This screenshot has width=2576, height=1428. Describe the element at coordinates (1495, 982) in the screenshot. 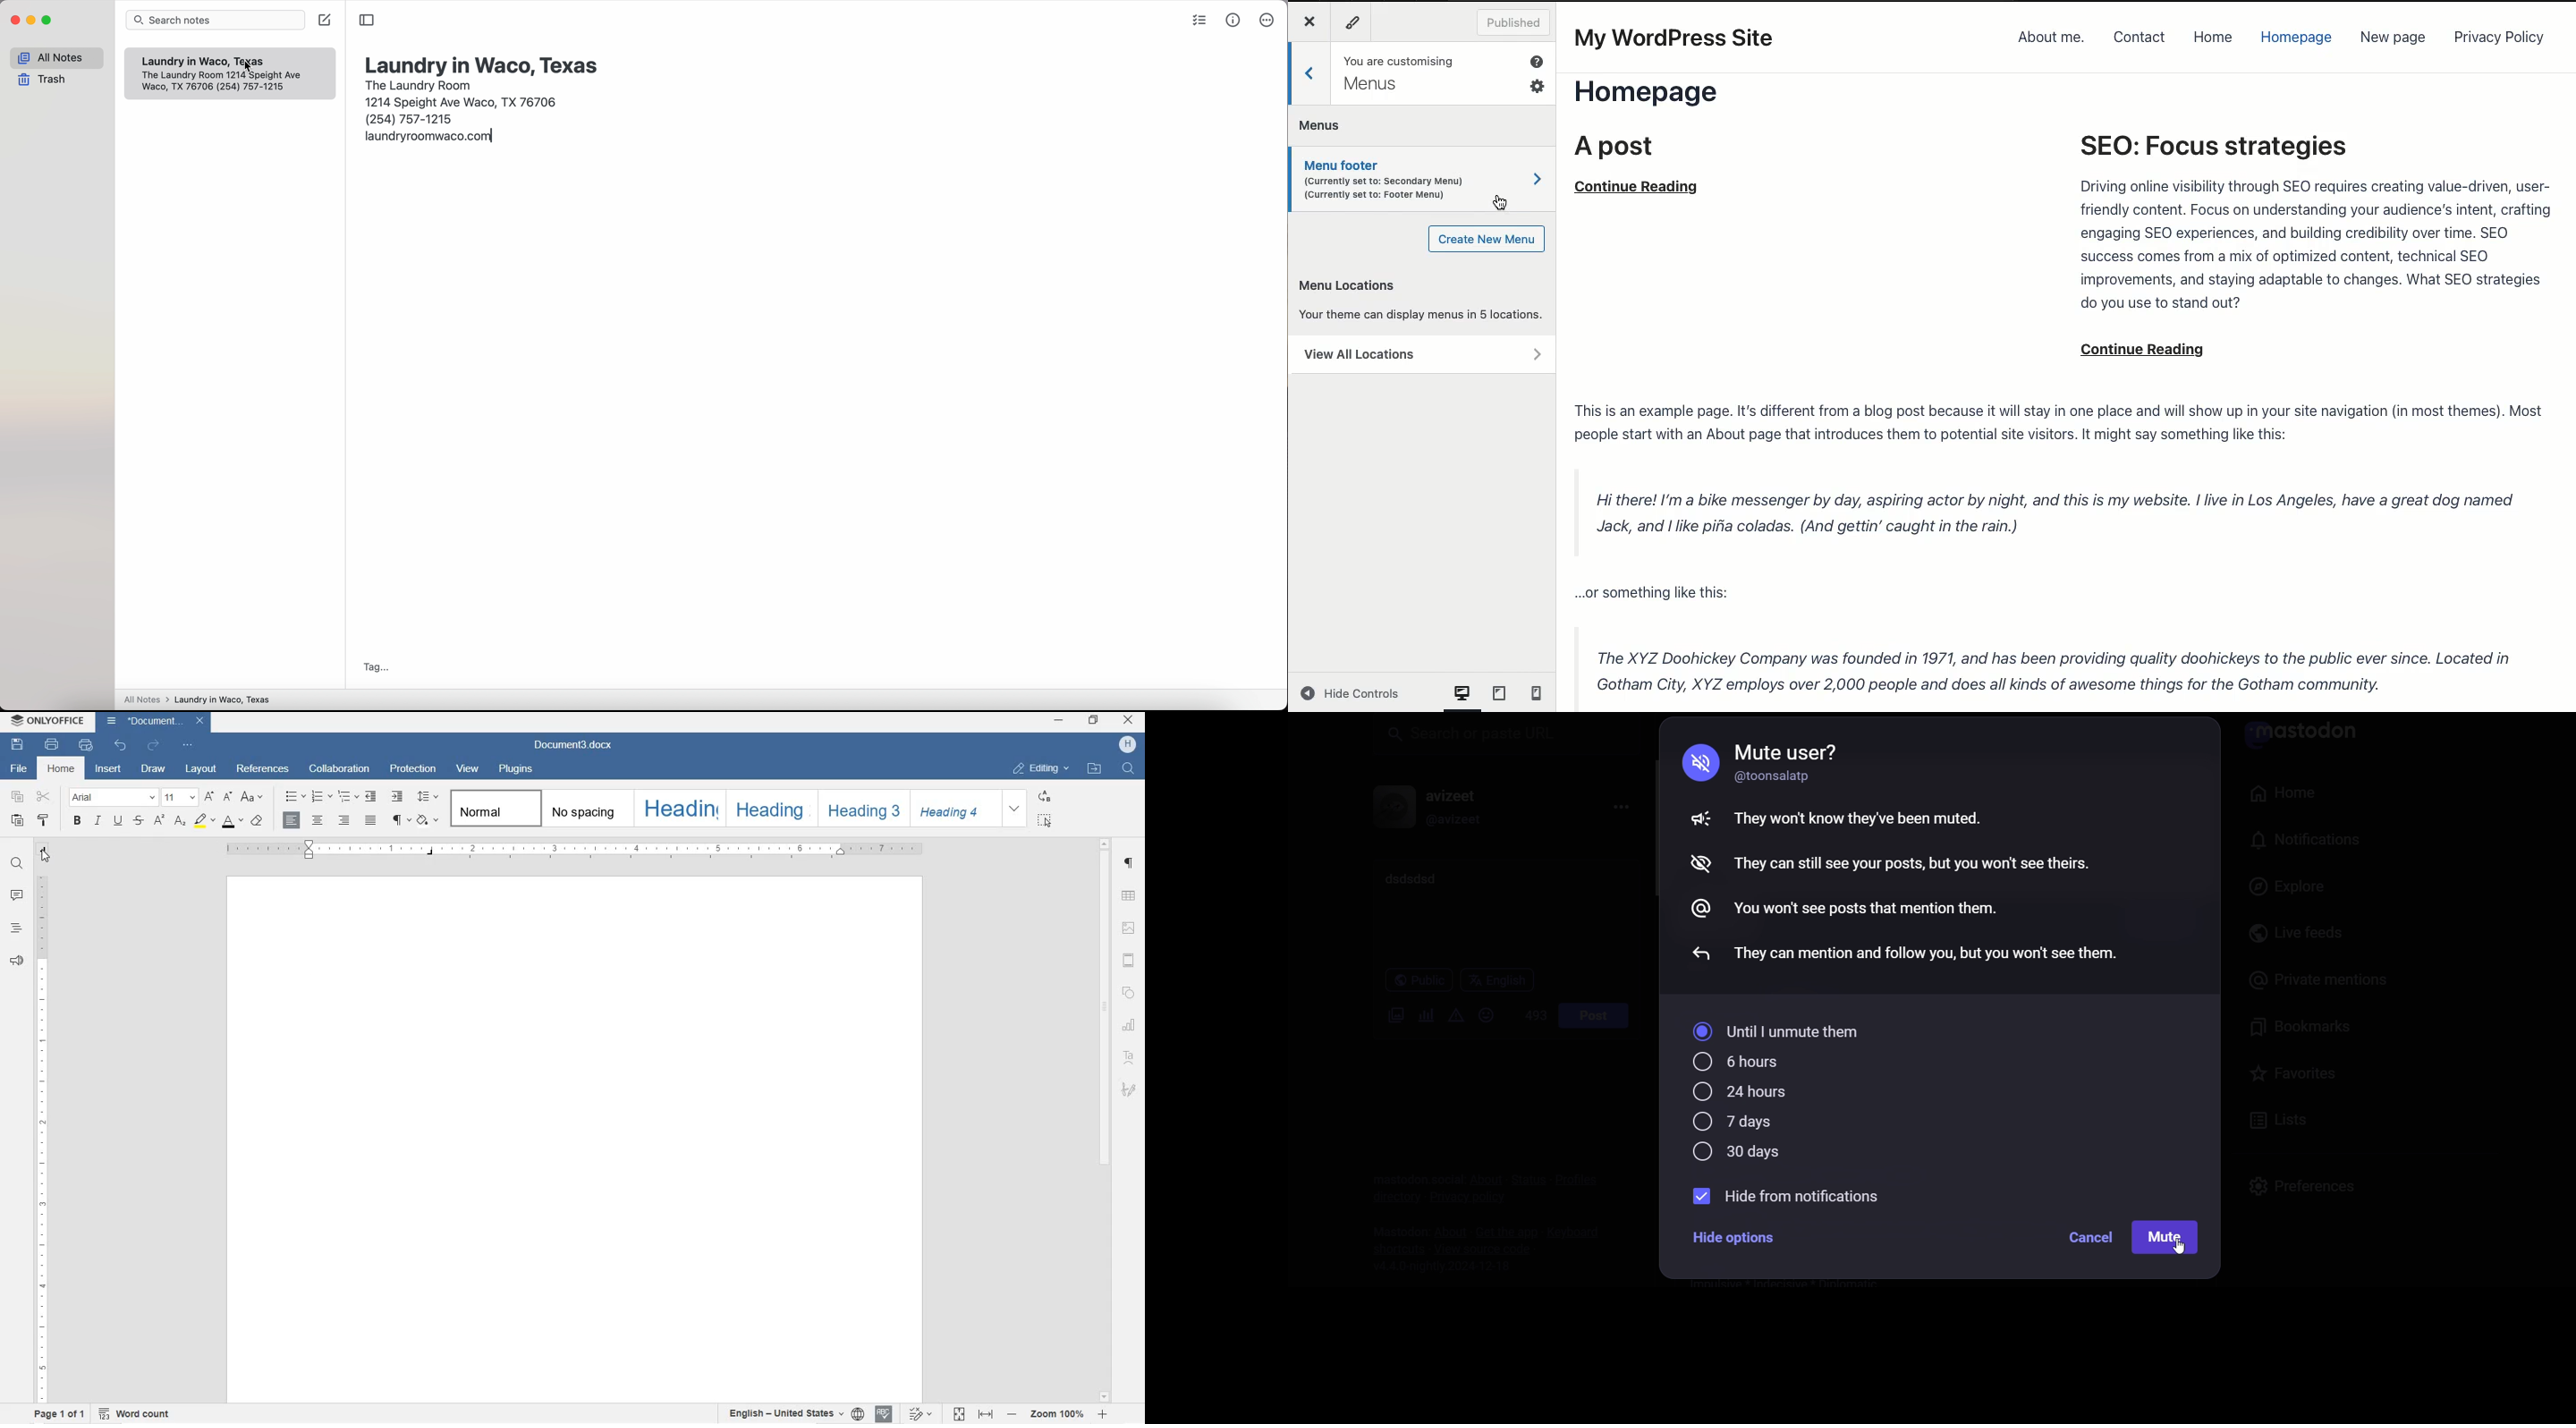

I see `language` at that location.